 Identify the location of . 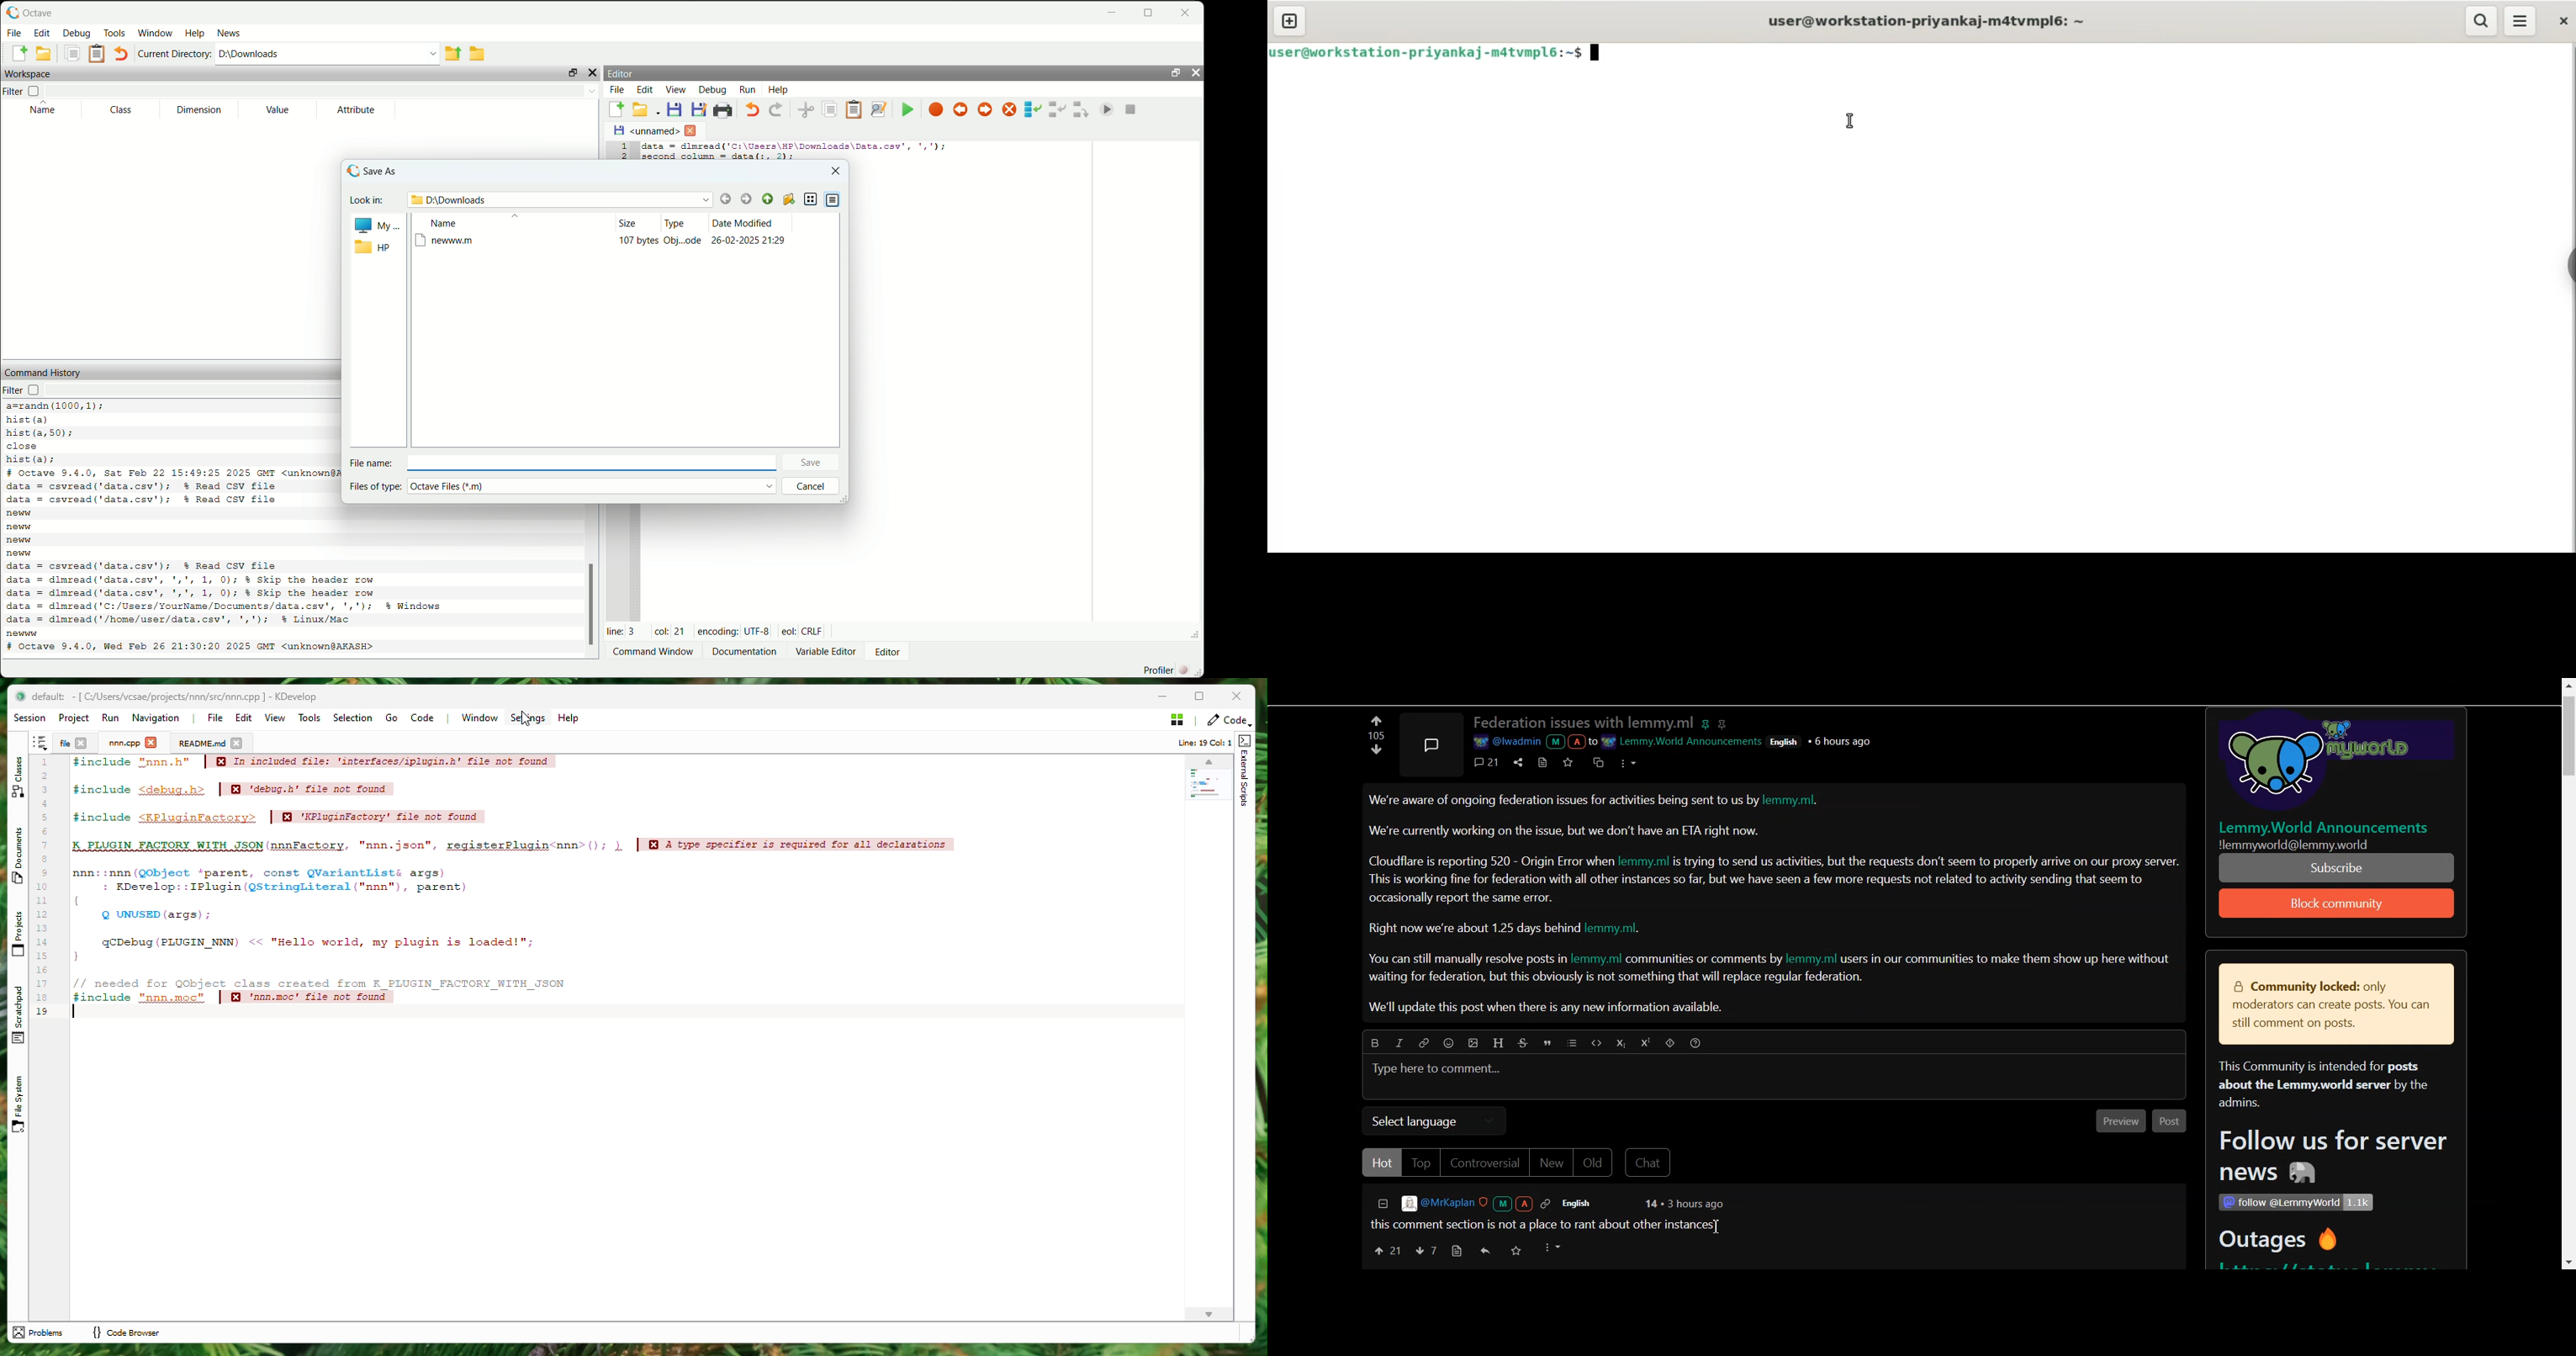
(1787, 741).